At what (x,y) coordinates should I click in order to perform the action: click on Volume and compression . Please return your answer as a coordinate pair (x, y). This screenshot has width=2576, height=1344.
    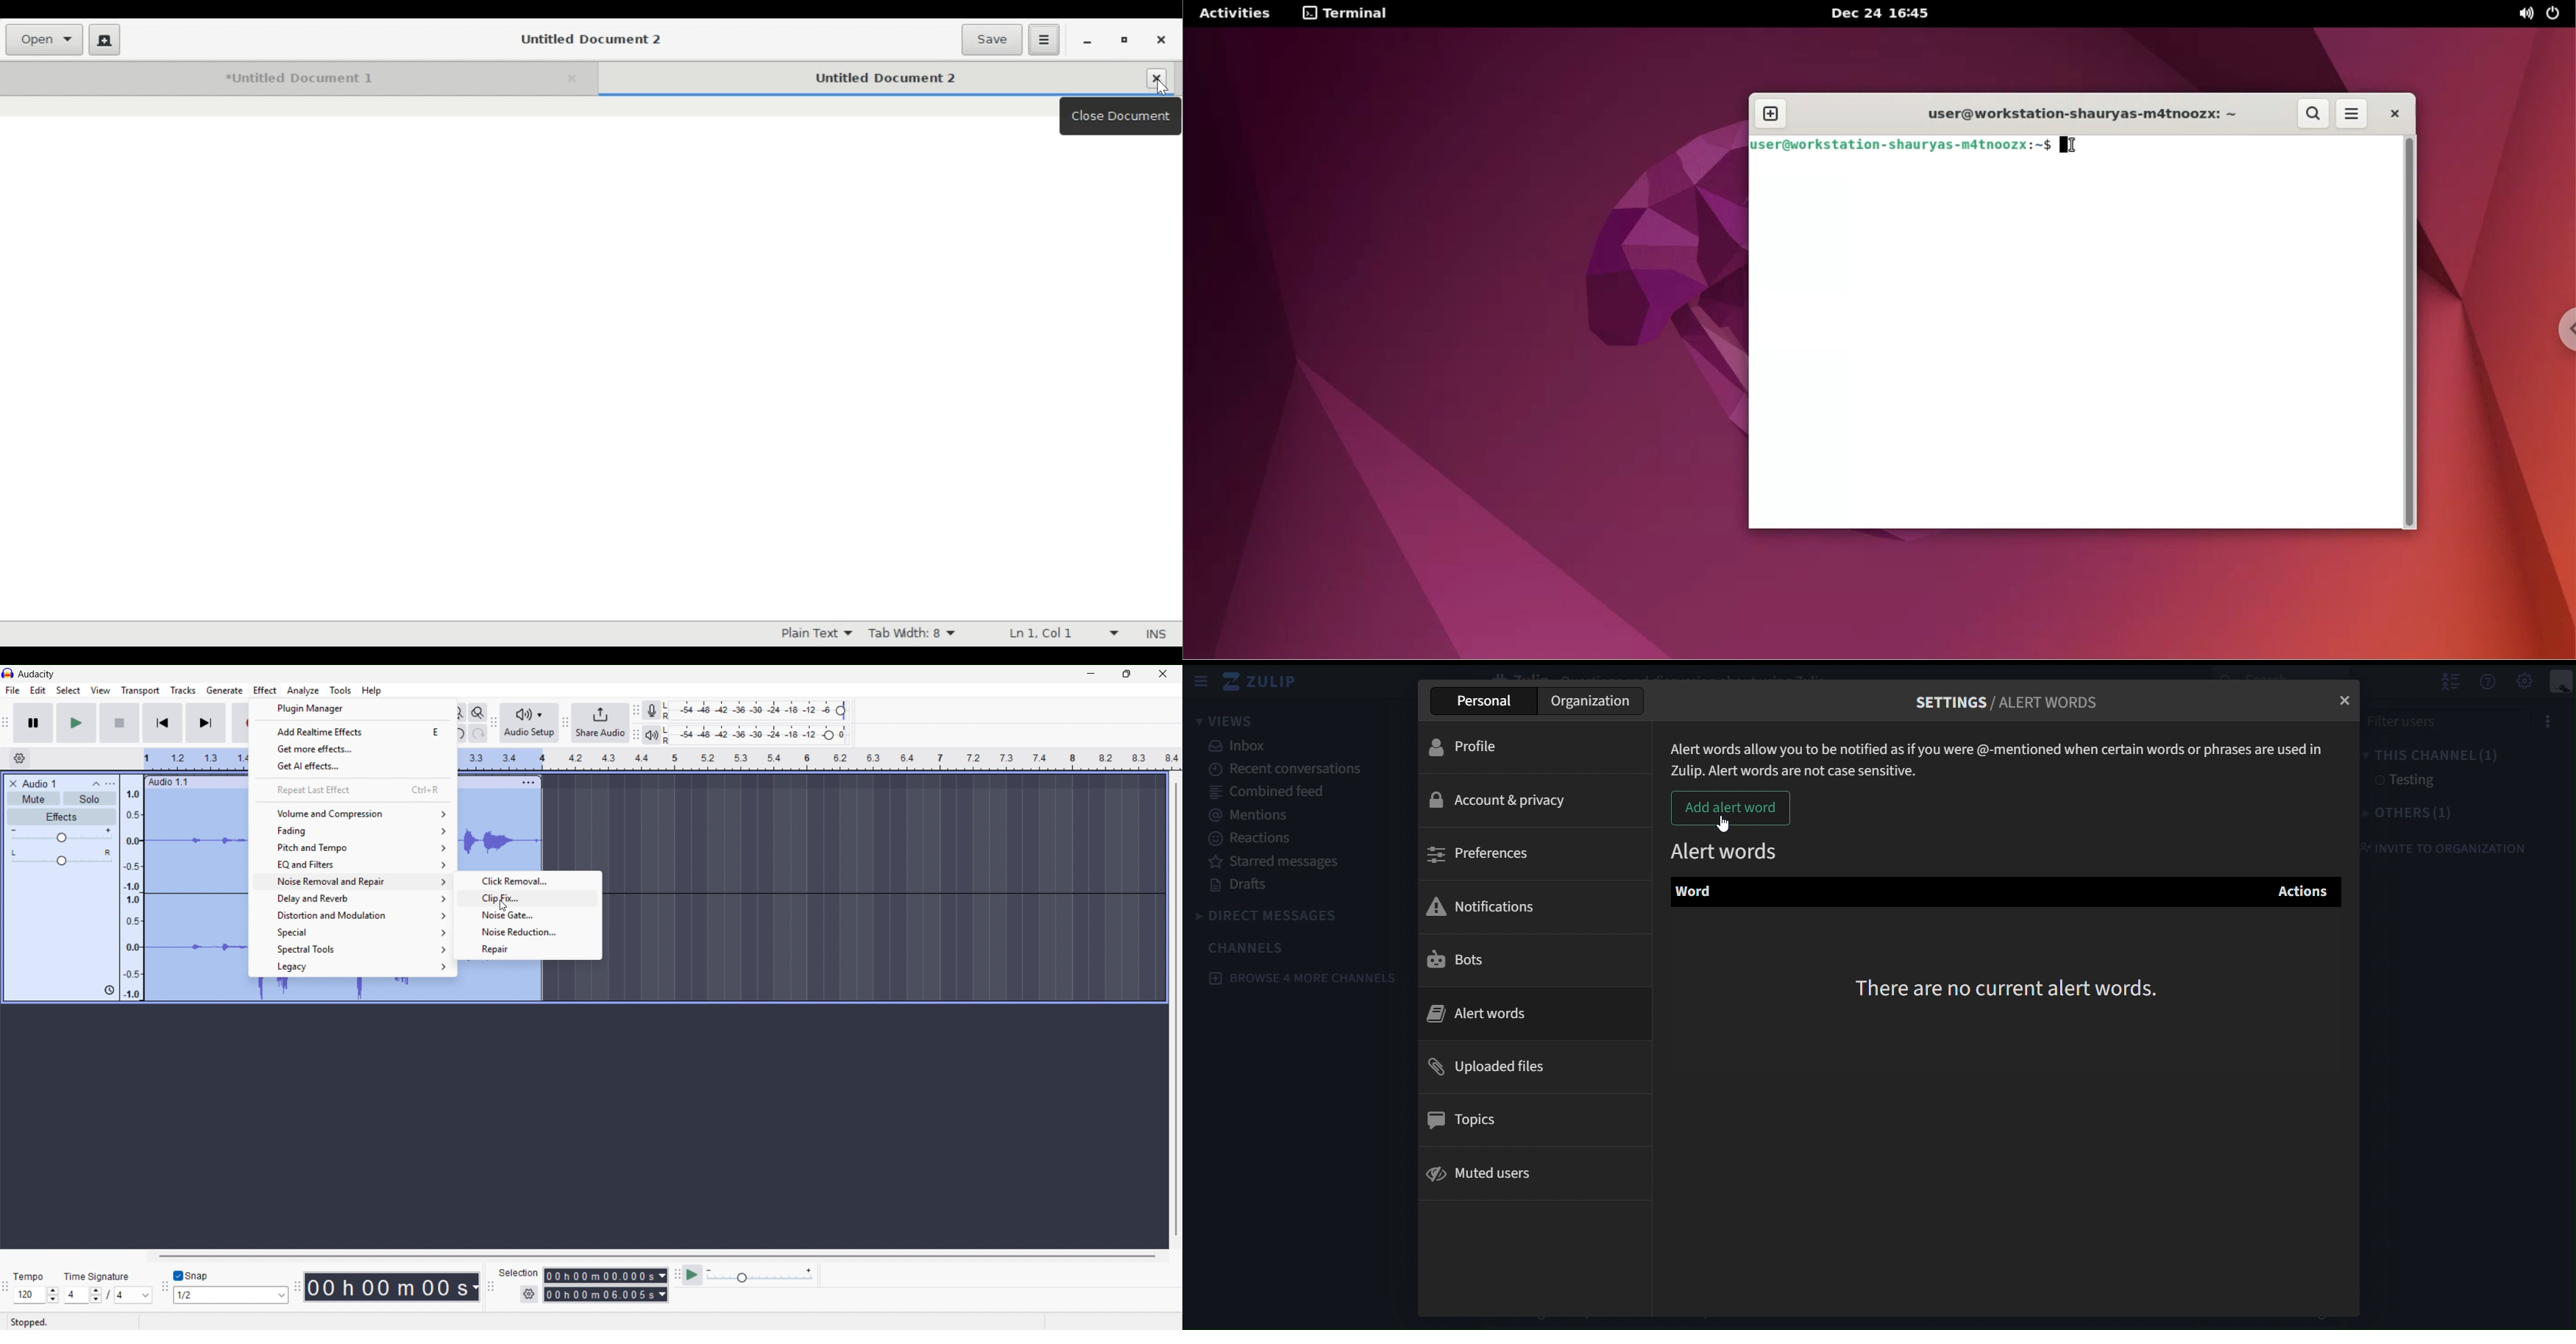
    Looking at the image, I should click on (354, 813).